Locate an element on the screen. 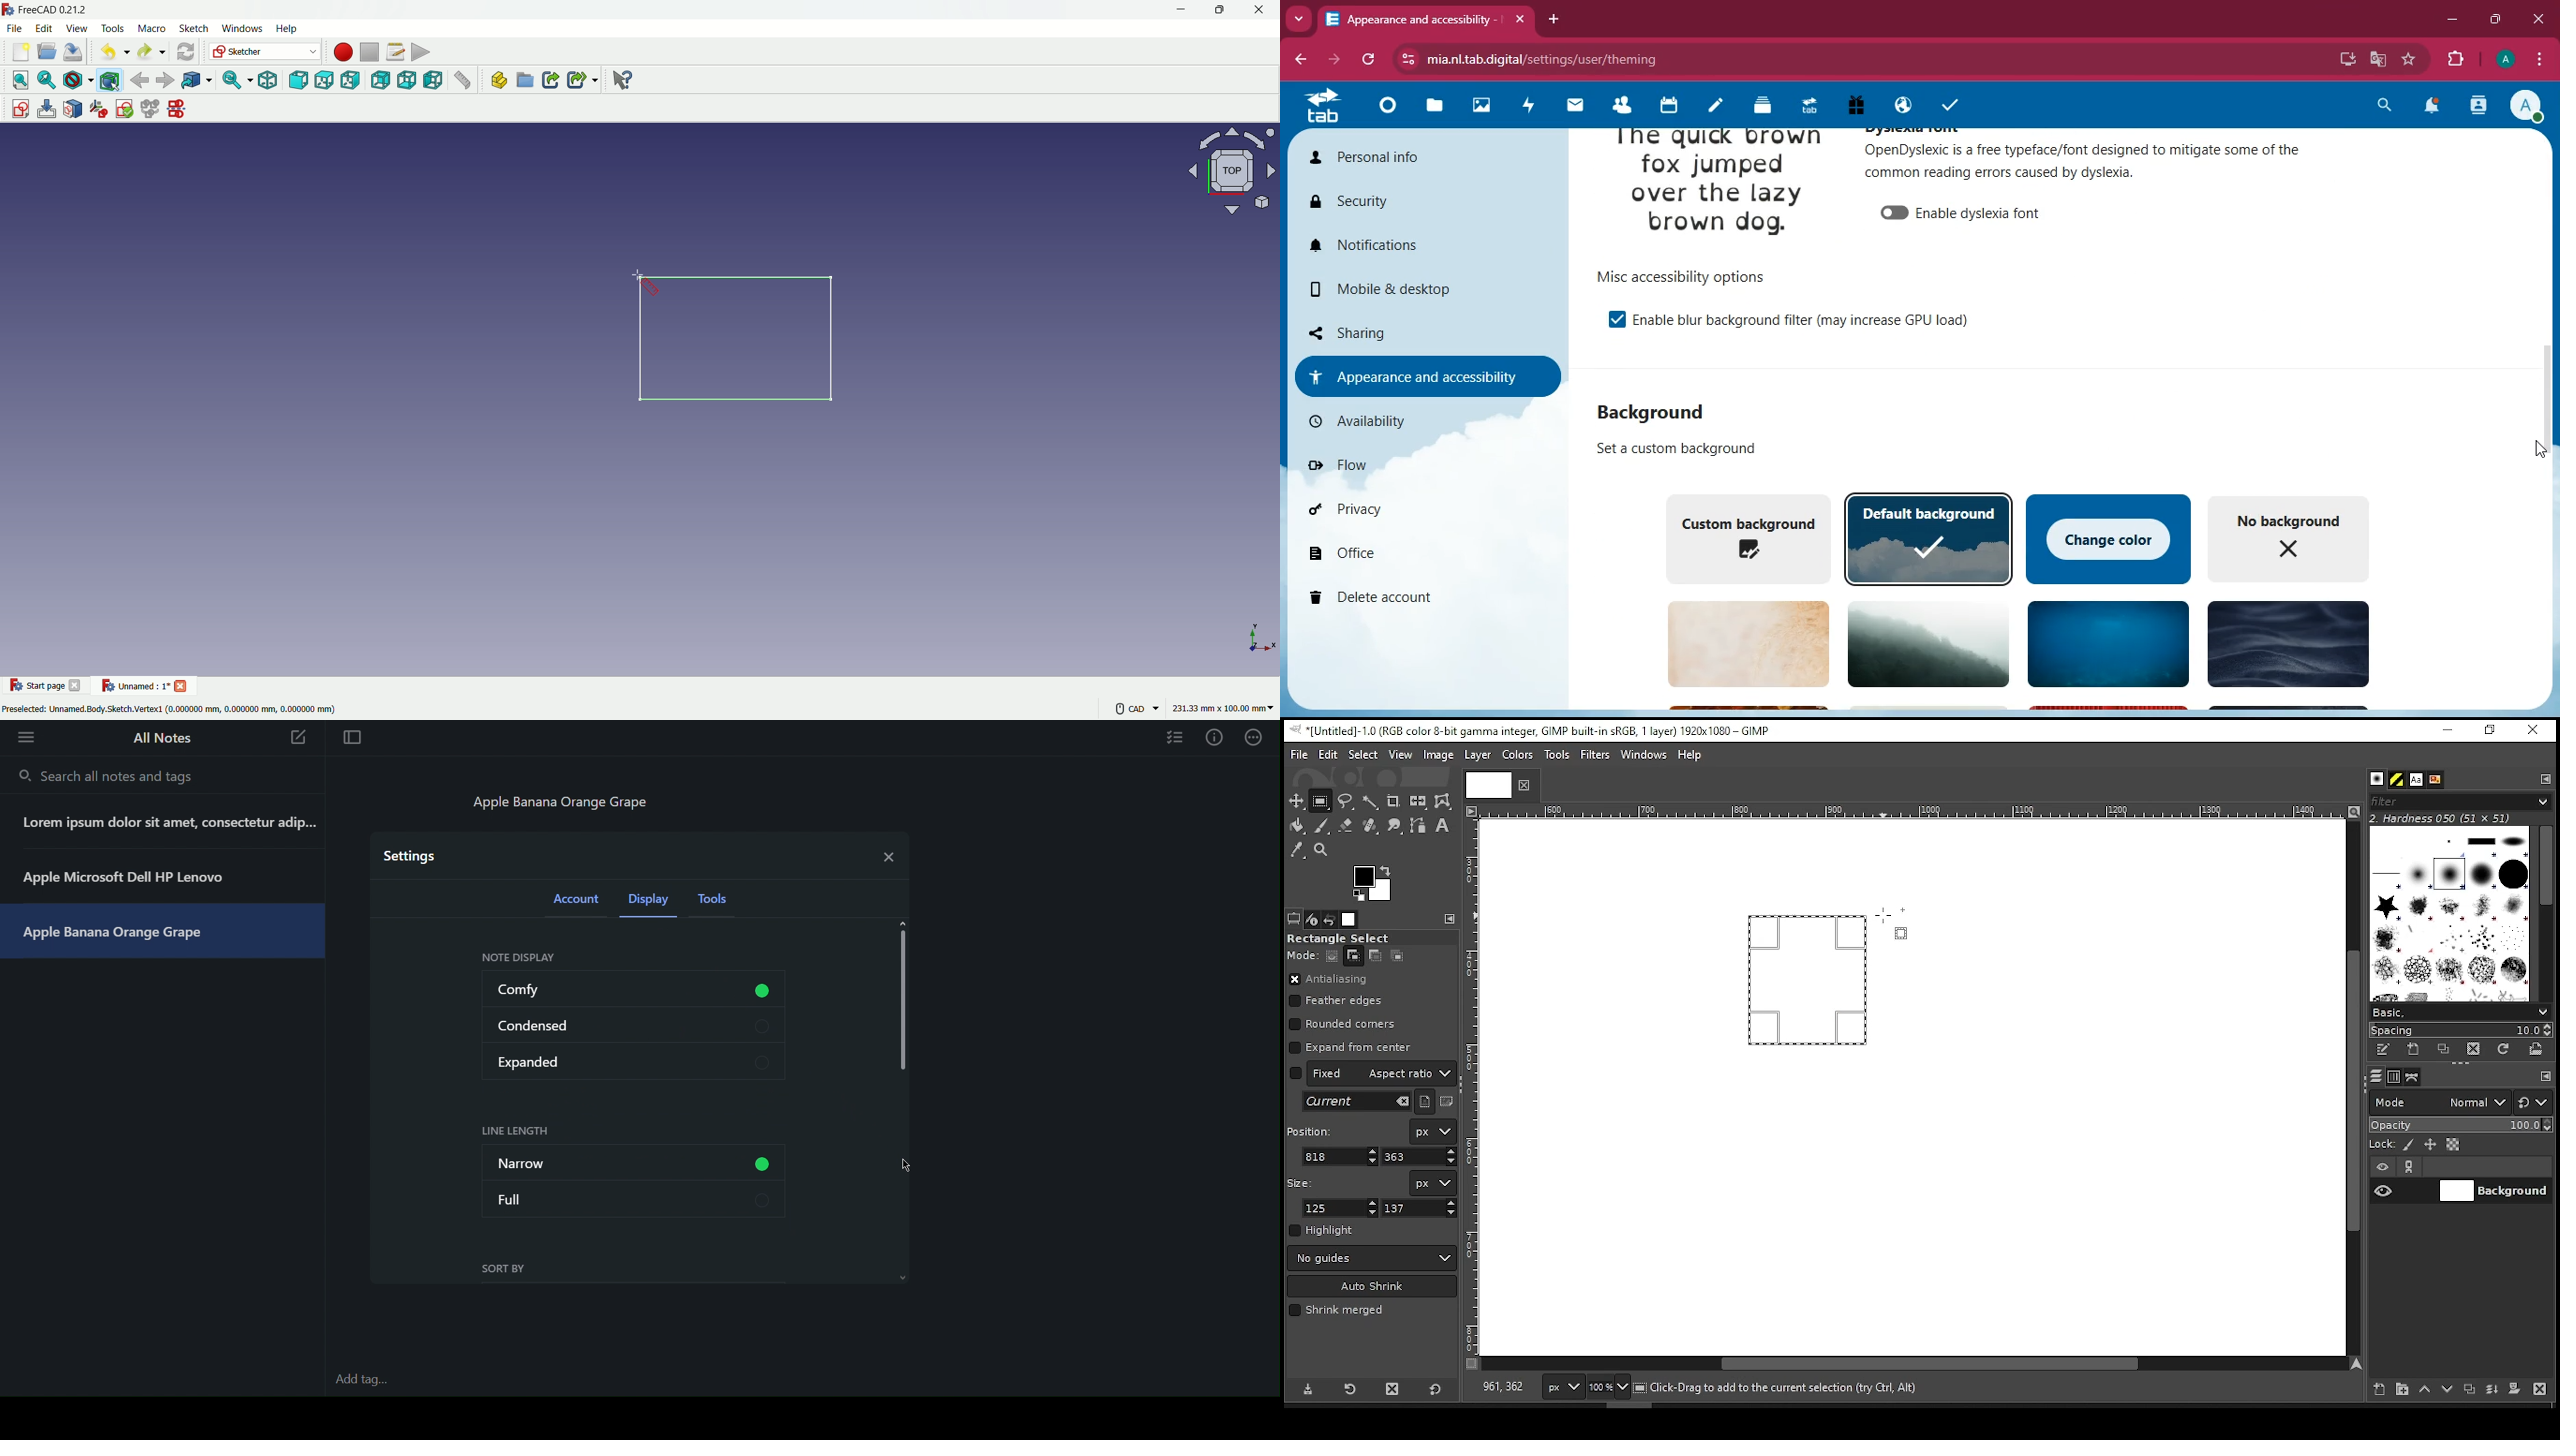 The image size is (2576, 1456). activity is located at coordinates (1528, 104).